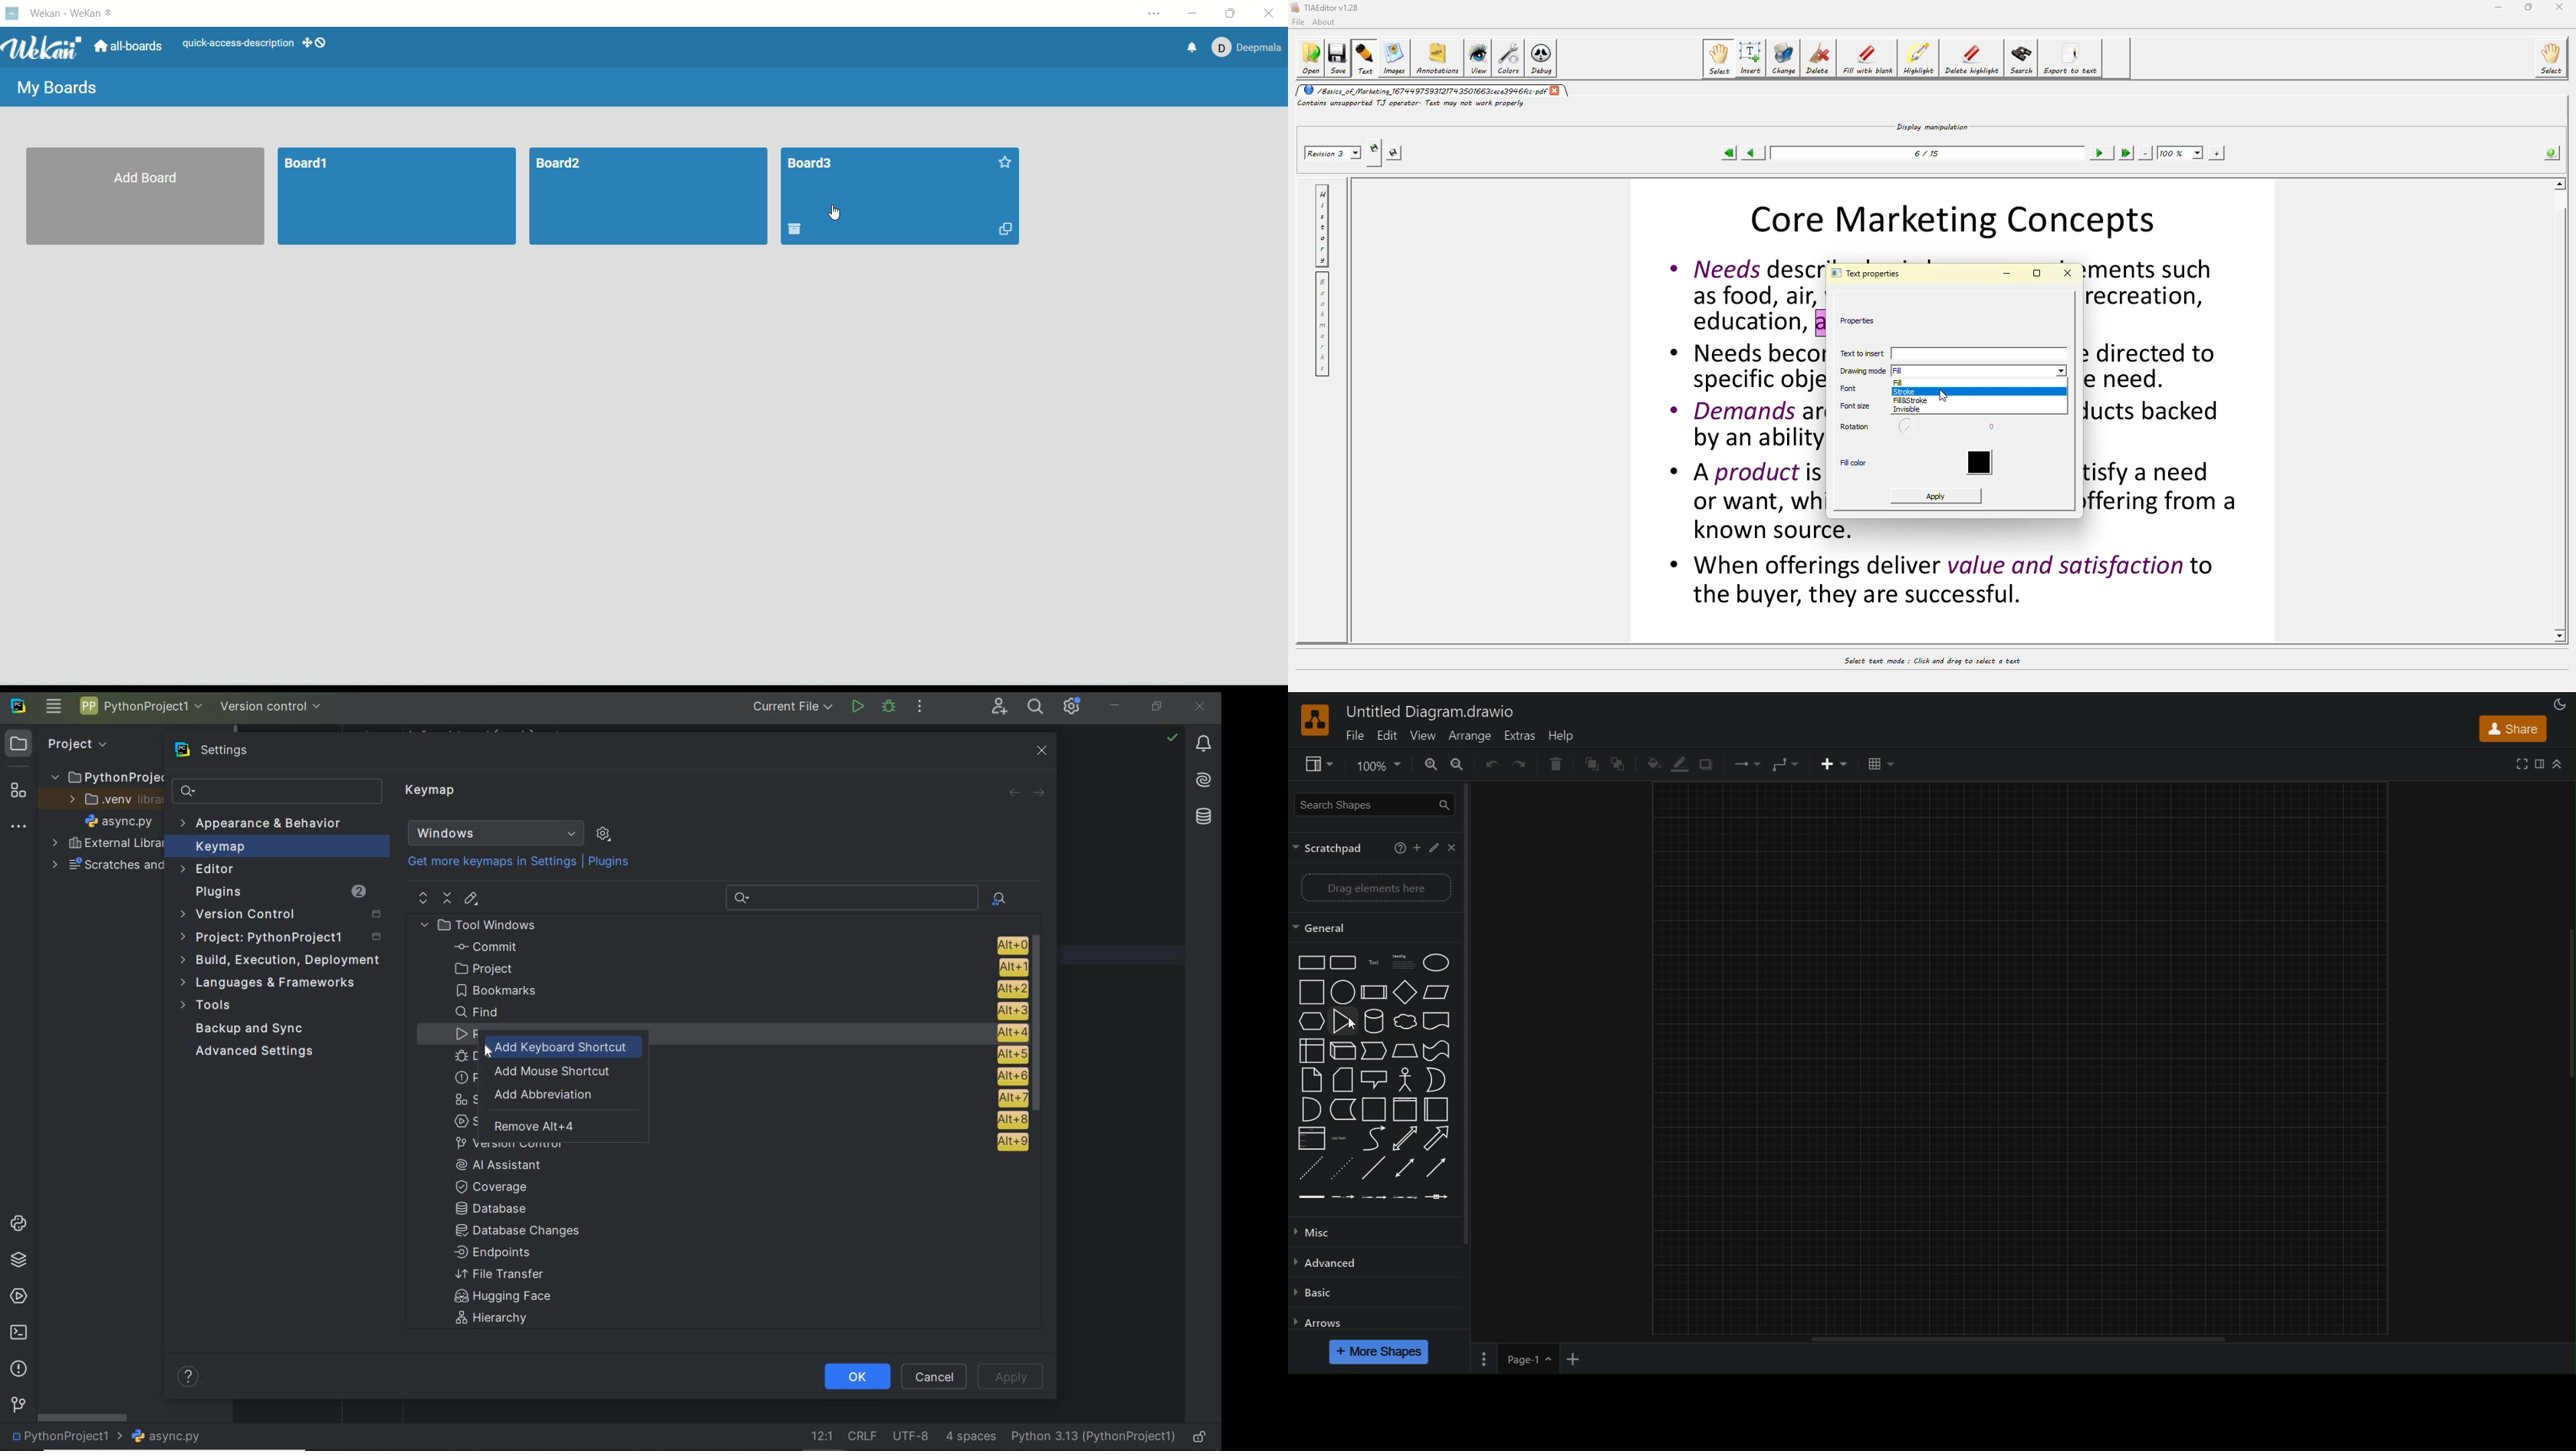 The width and height of the screenshot is (2576, 1456). What do you see at coordinates (1376, 928) in the screenshot?
I see `General` at bounding box center [1376, 928].